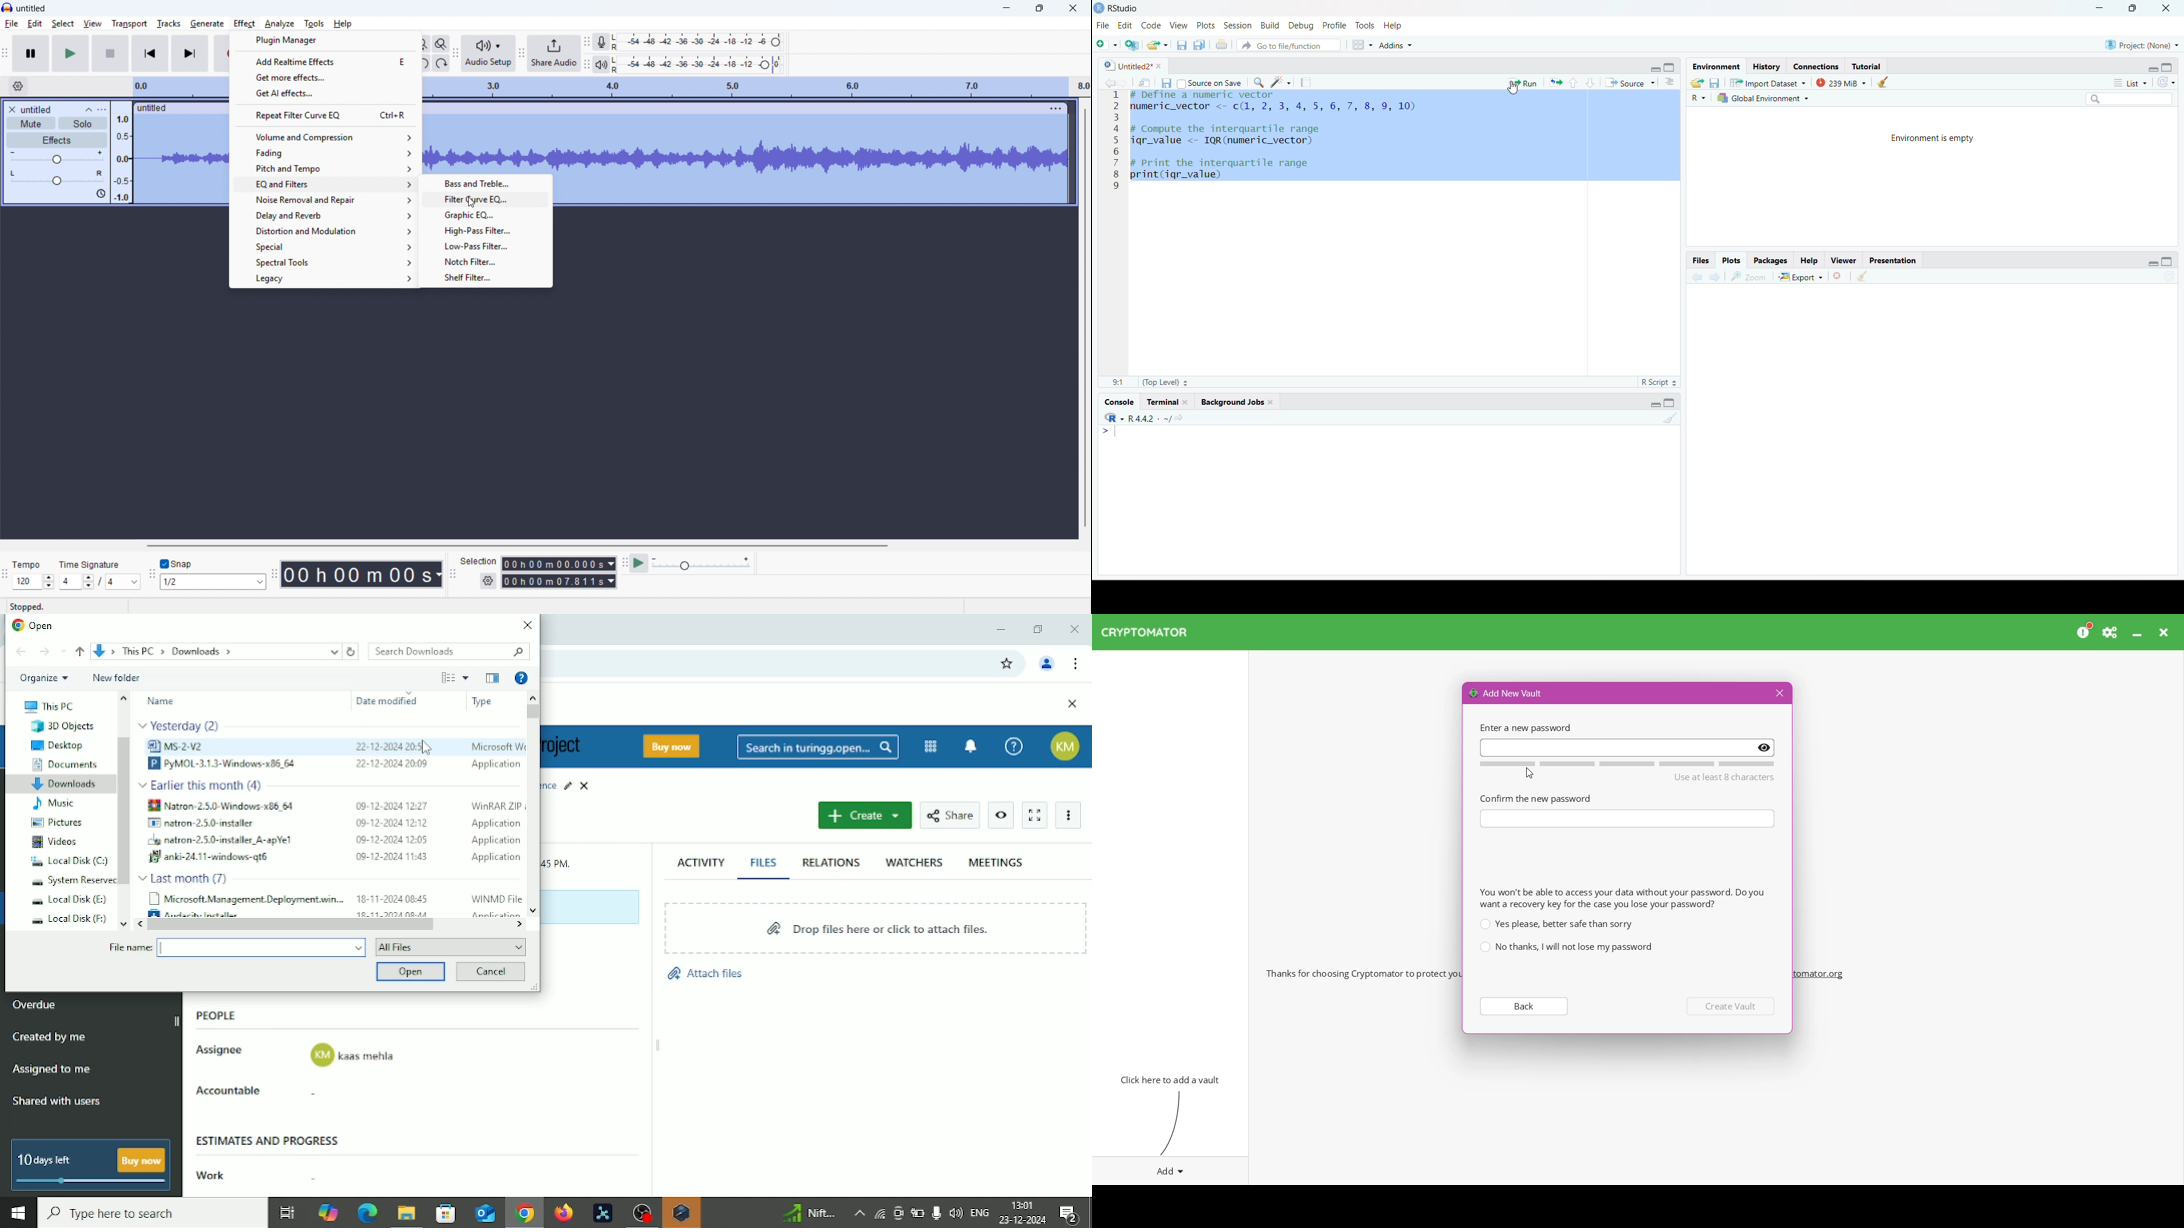 This screenshot has width=2184, height=1232. I want to click on Horizontal scrollbar, so click(292, 924).